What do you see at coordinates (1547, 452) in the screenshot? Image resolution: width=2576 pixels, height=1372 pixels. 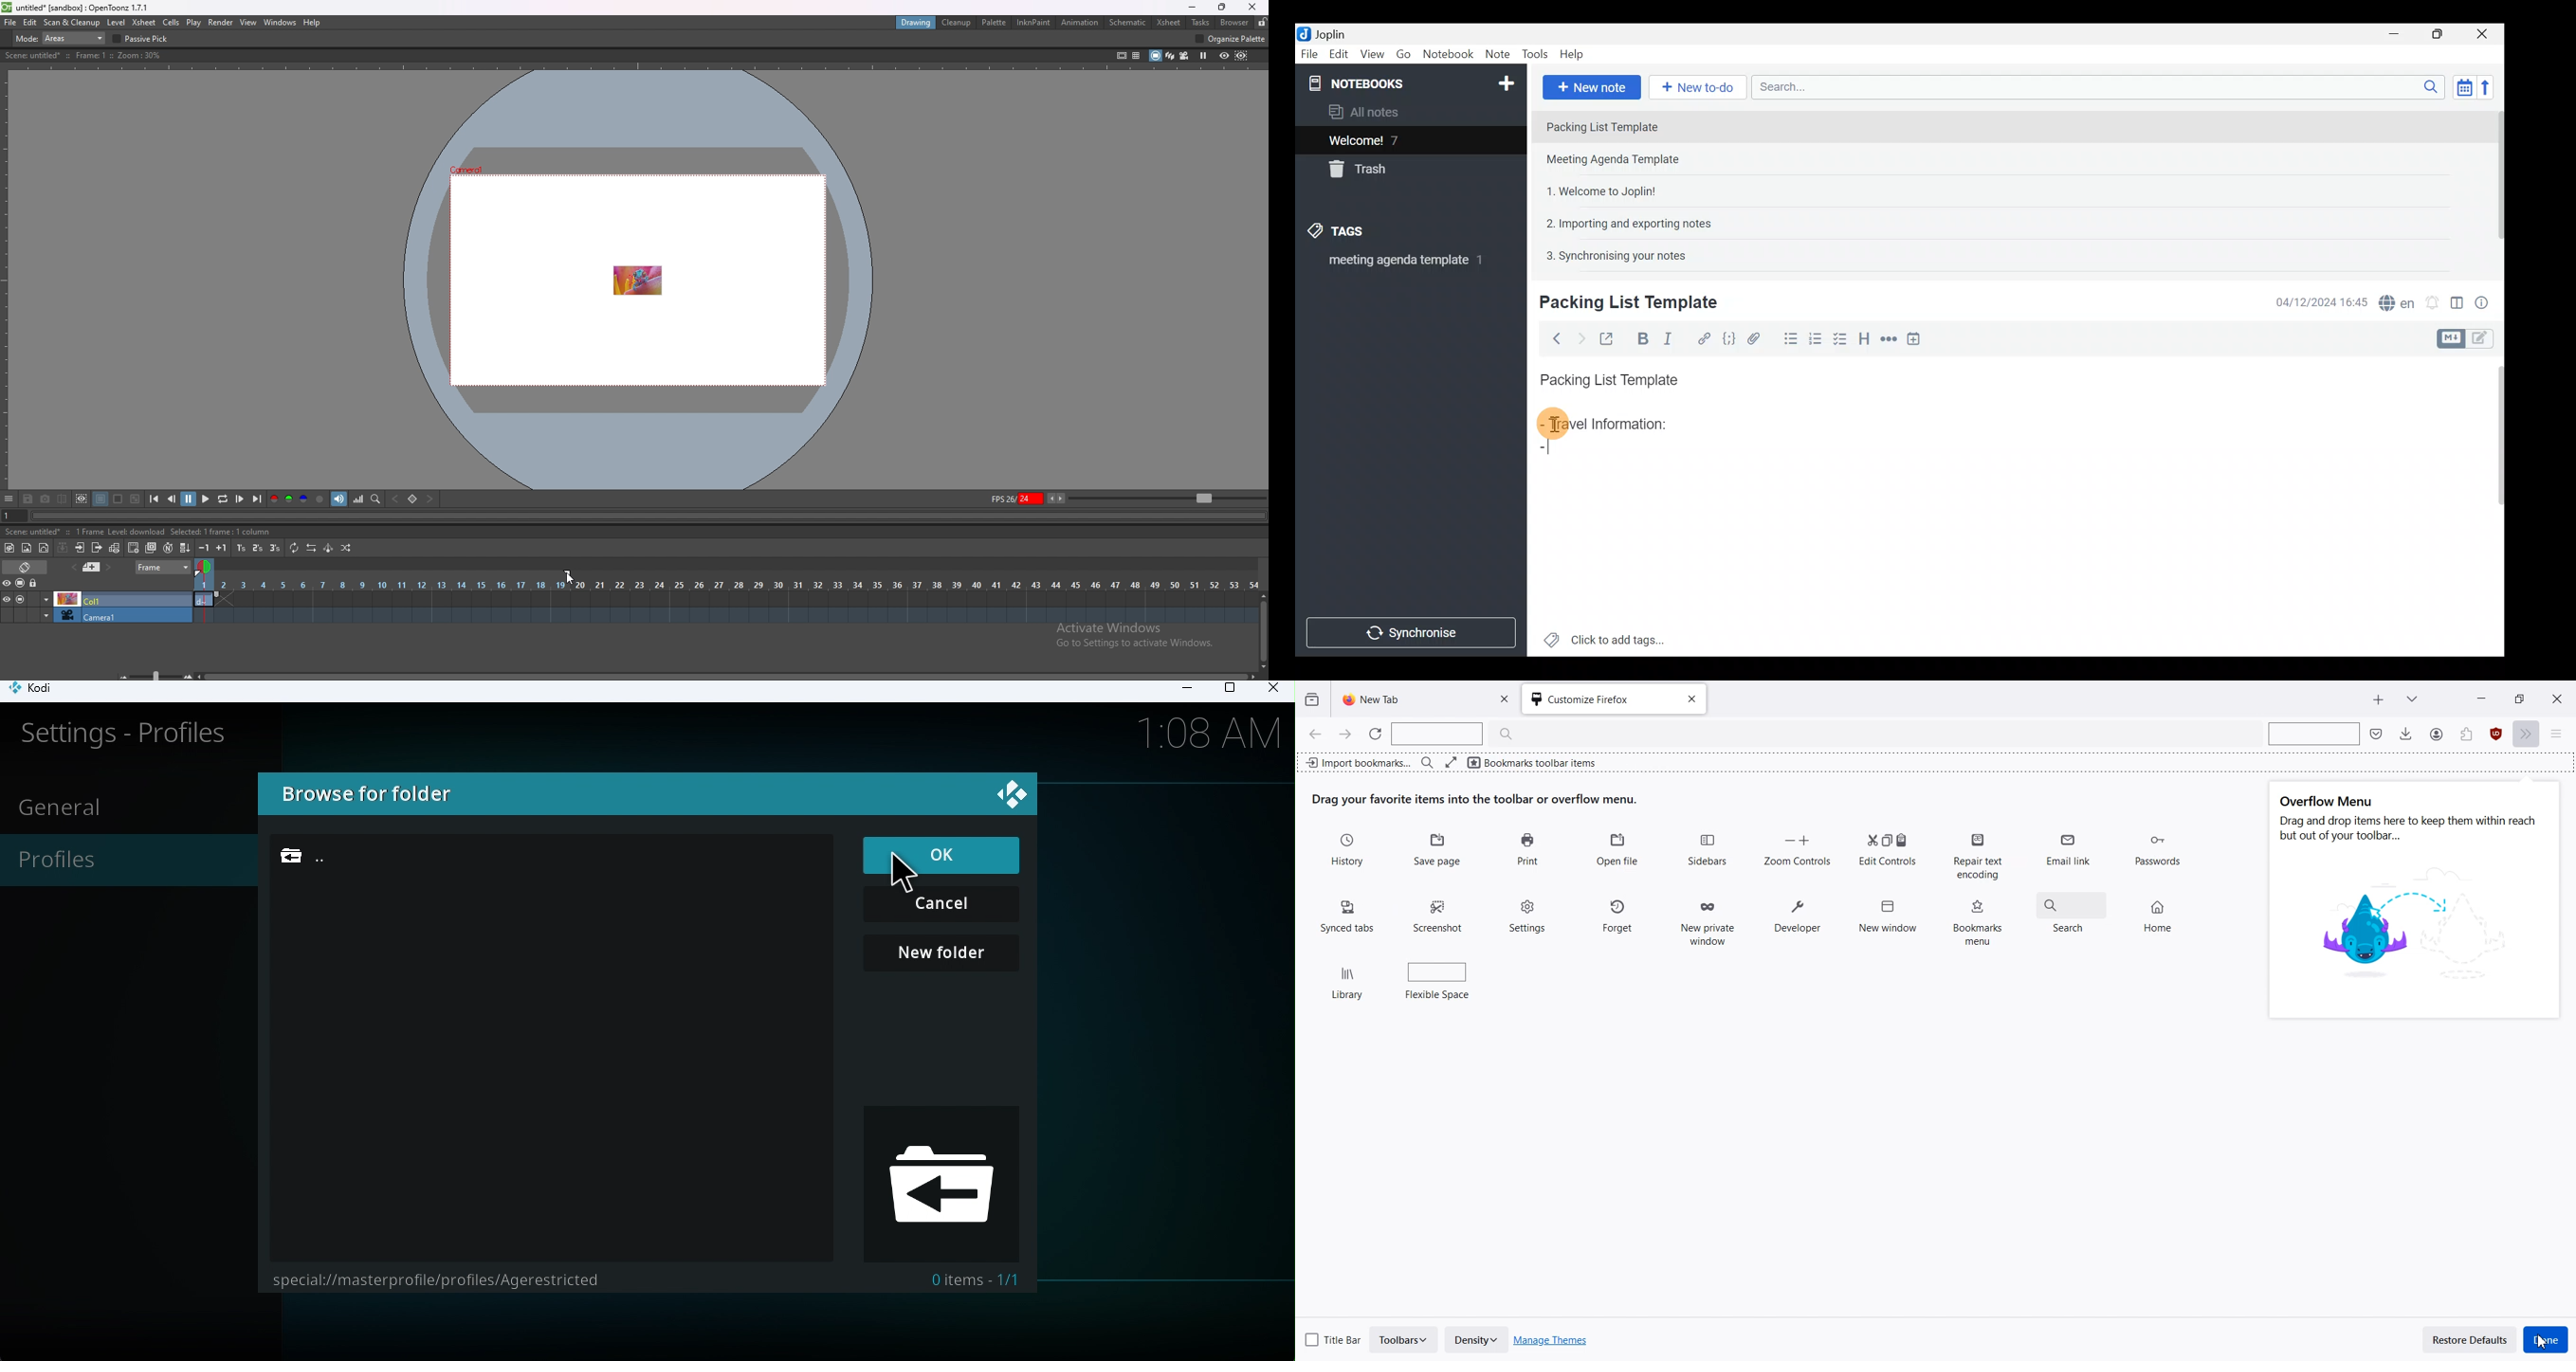 I see `Cursor` at bounding box center [1547, 452].